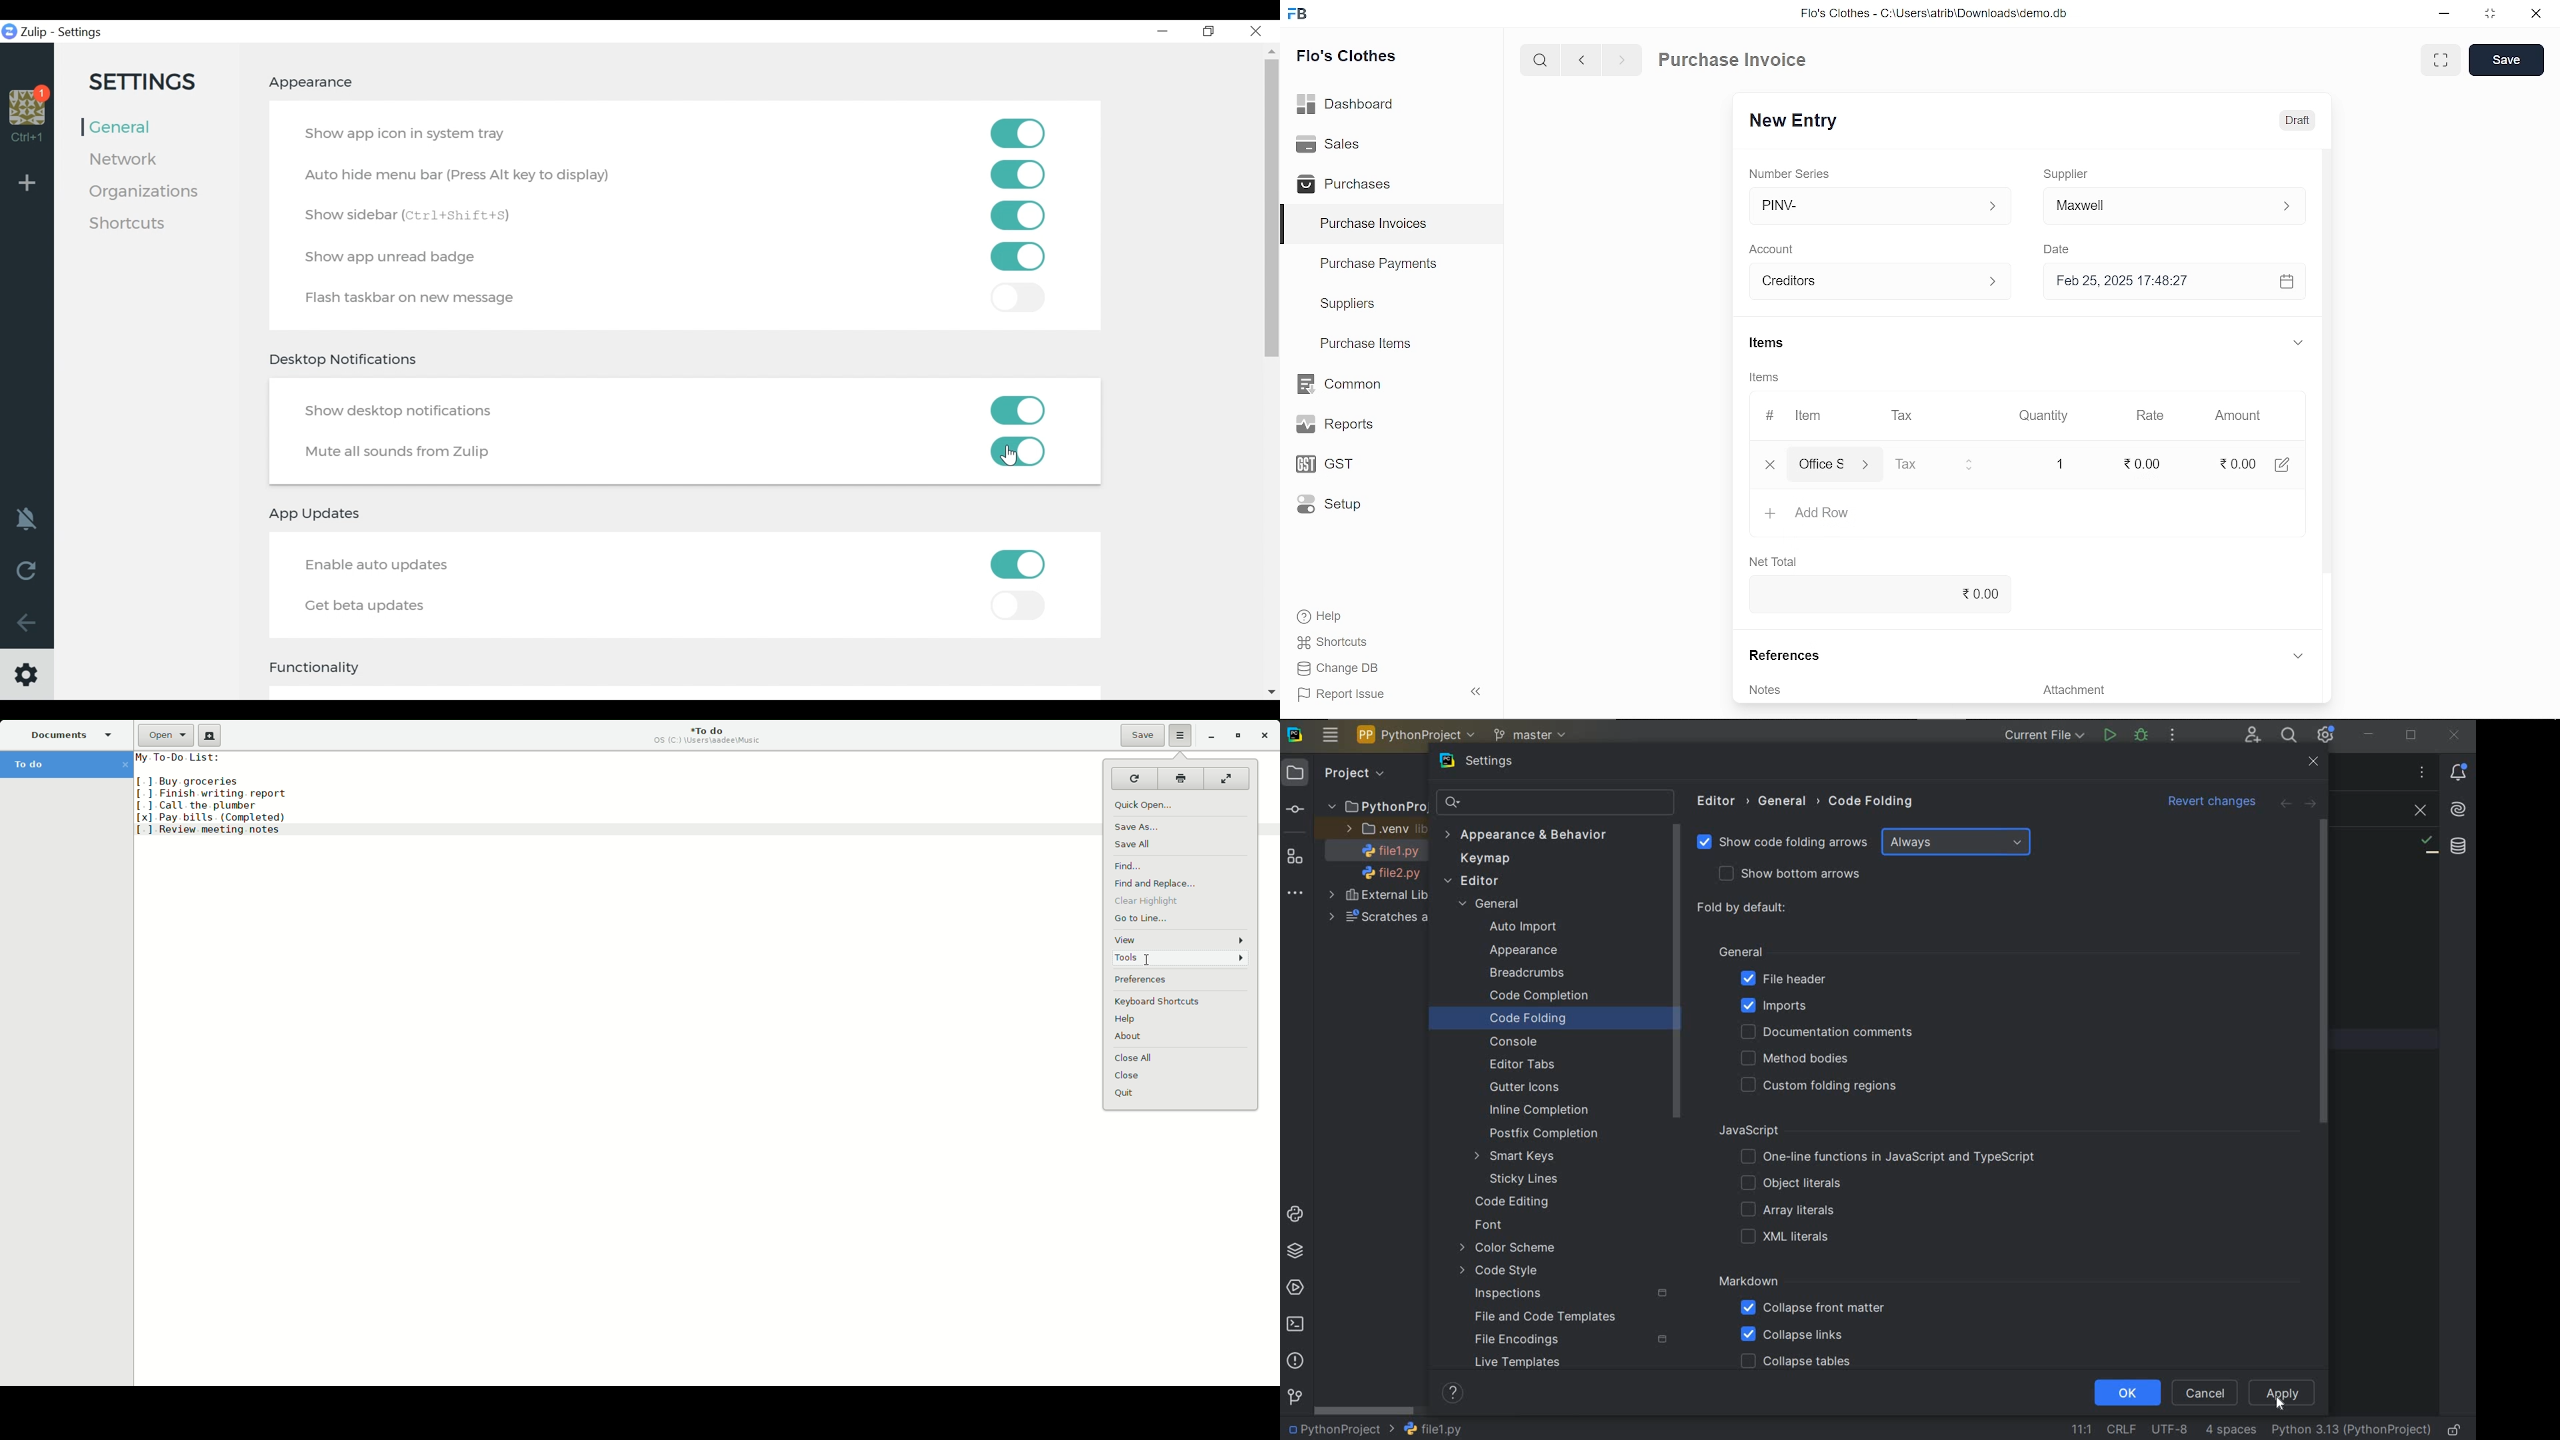 Image resolution: width=2576 pixels, height=1456 pixels. What do you see at coordinates (2236, 414) in the screenshot?
I see `Amount` at bounding box center [2236, 414].